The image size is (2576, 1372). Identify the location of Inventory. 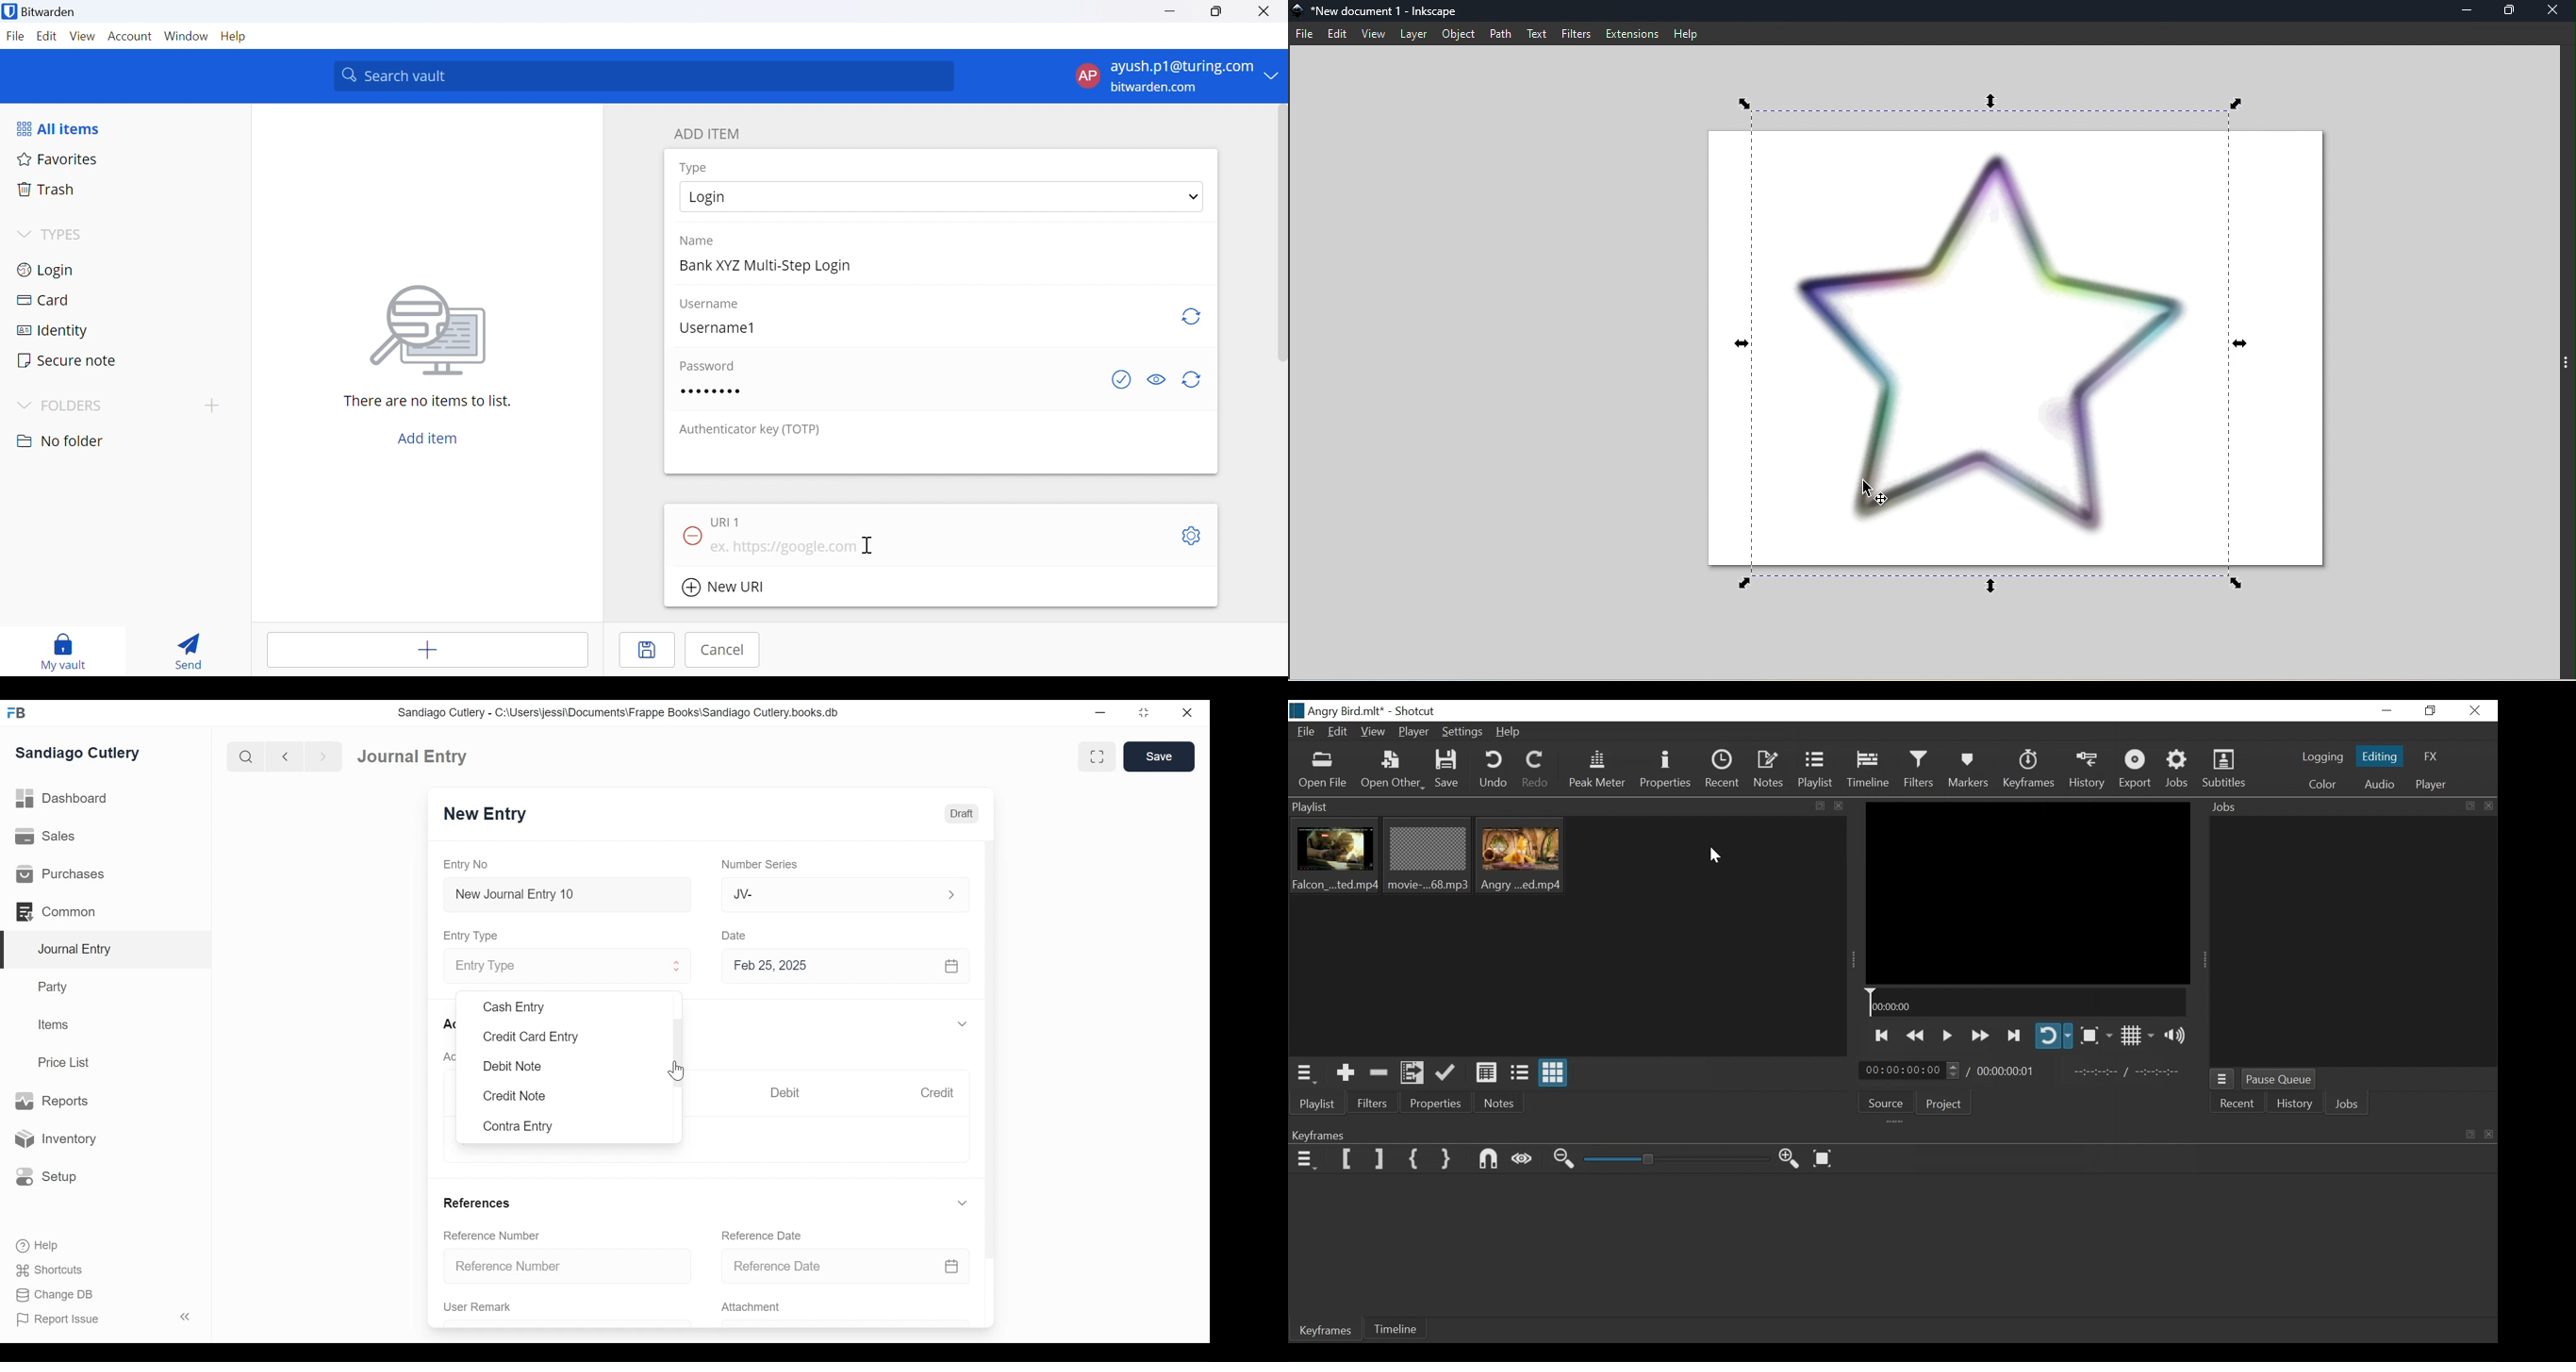
(59, 1138).